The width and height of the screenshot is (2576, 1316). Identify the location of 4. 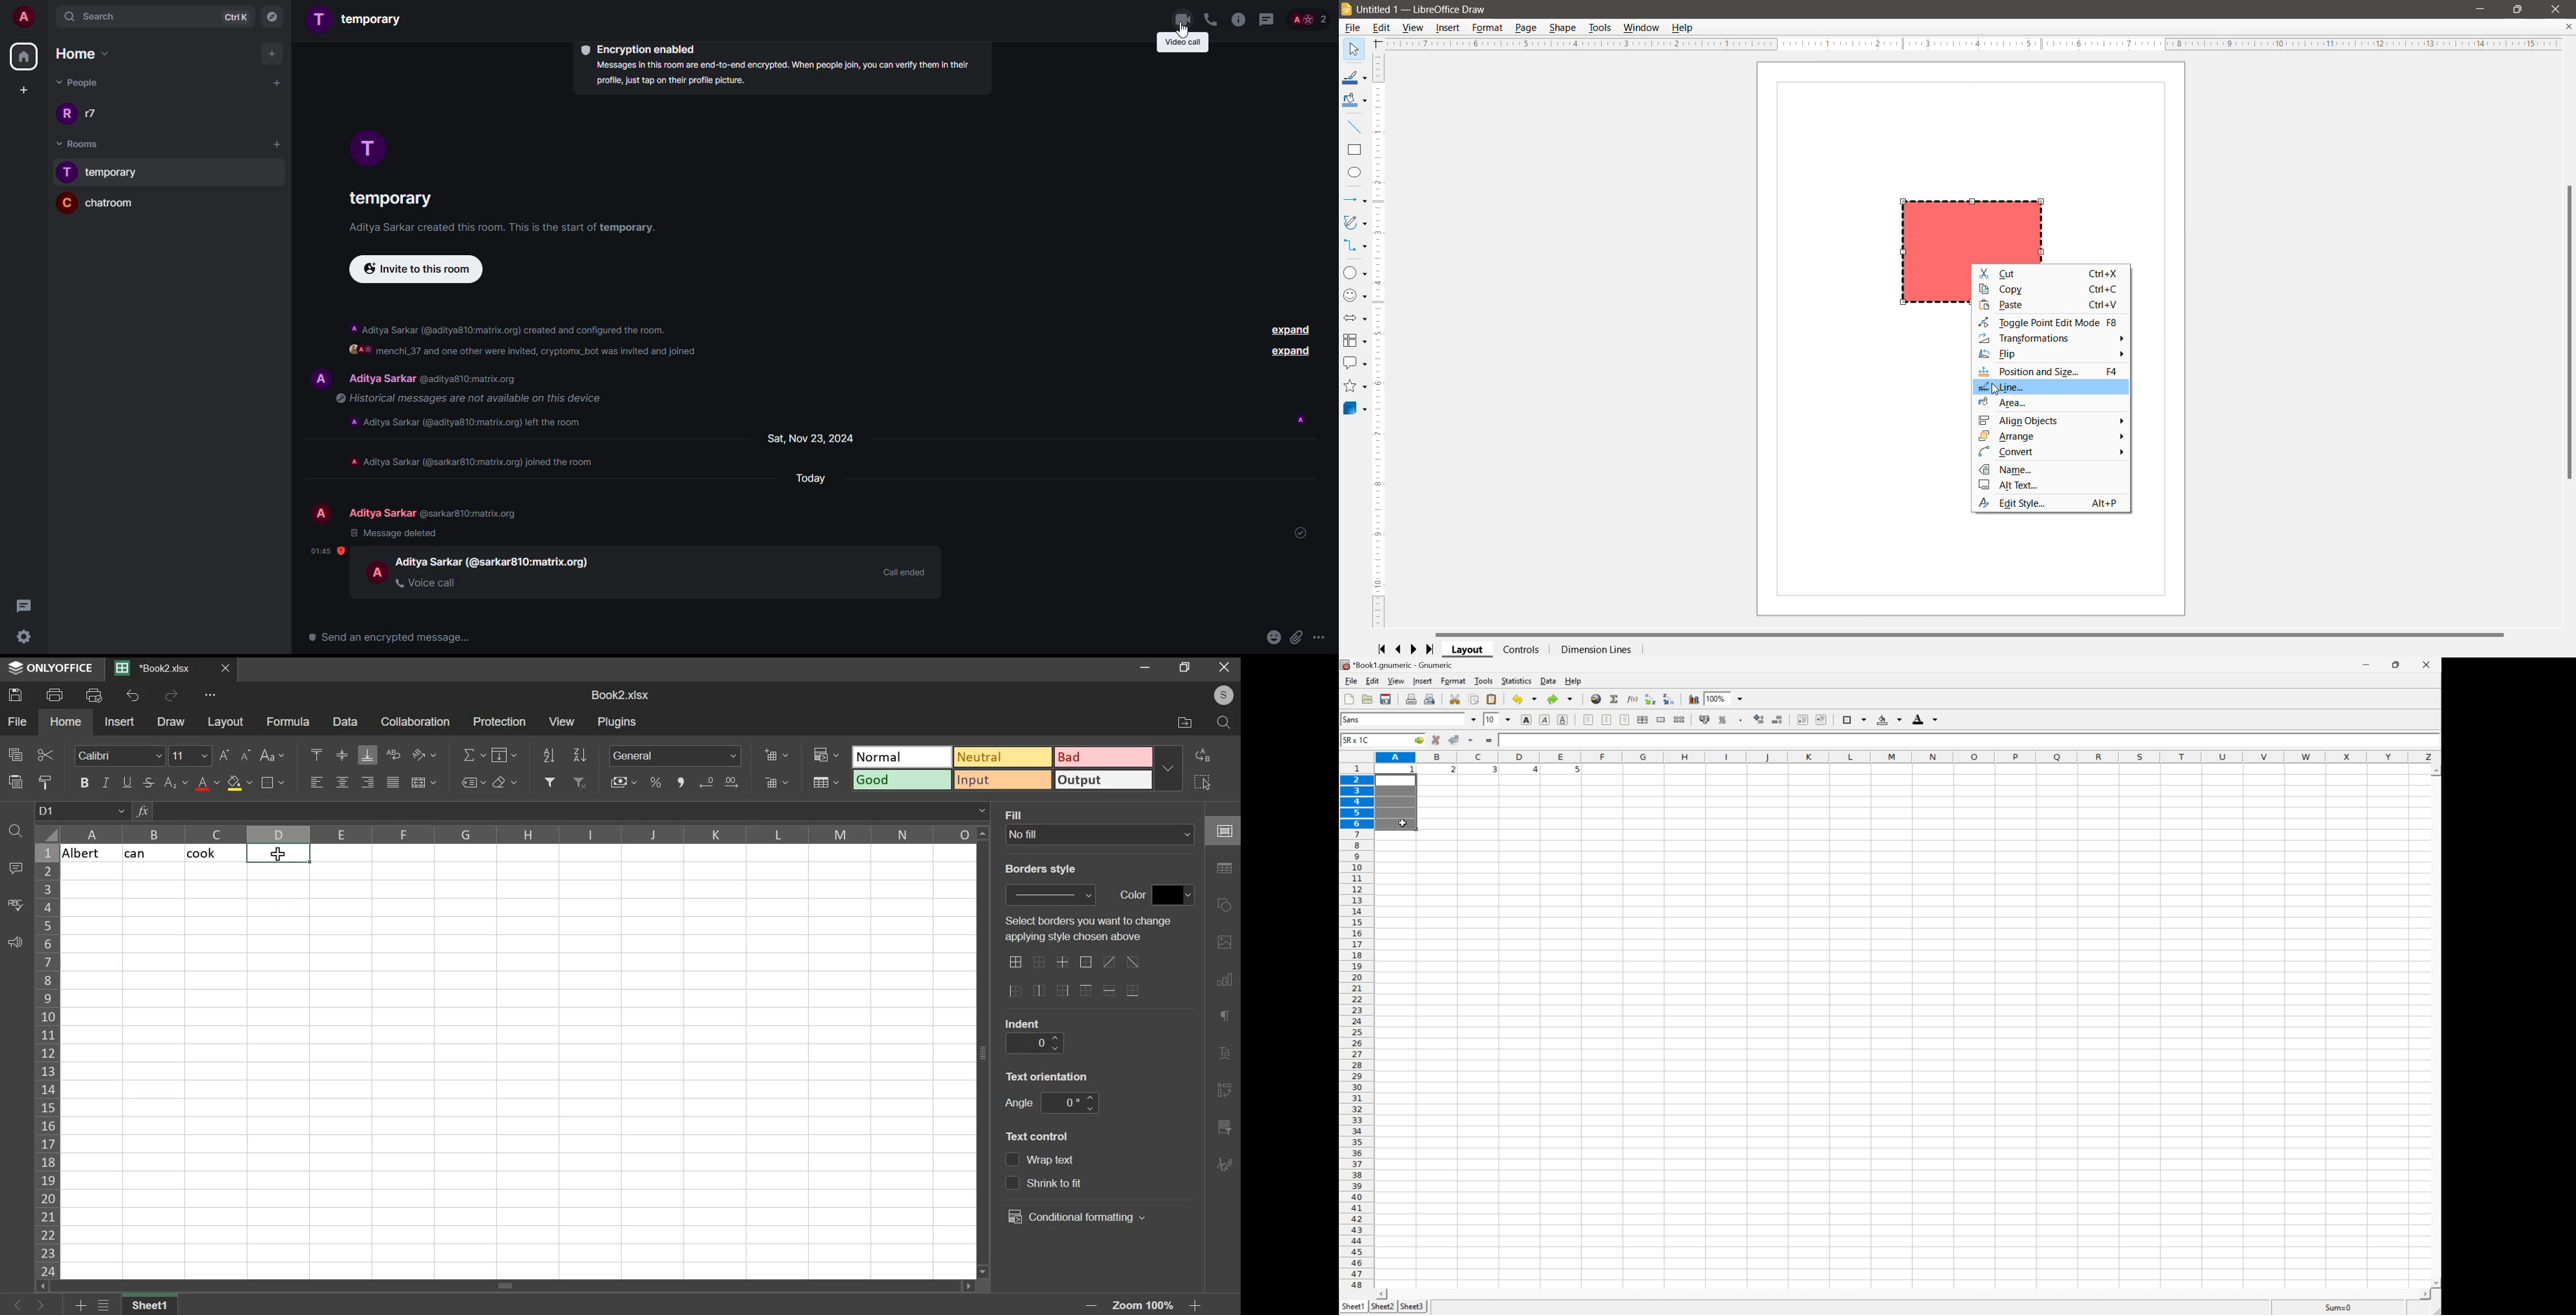
(1531, 770).